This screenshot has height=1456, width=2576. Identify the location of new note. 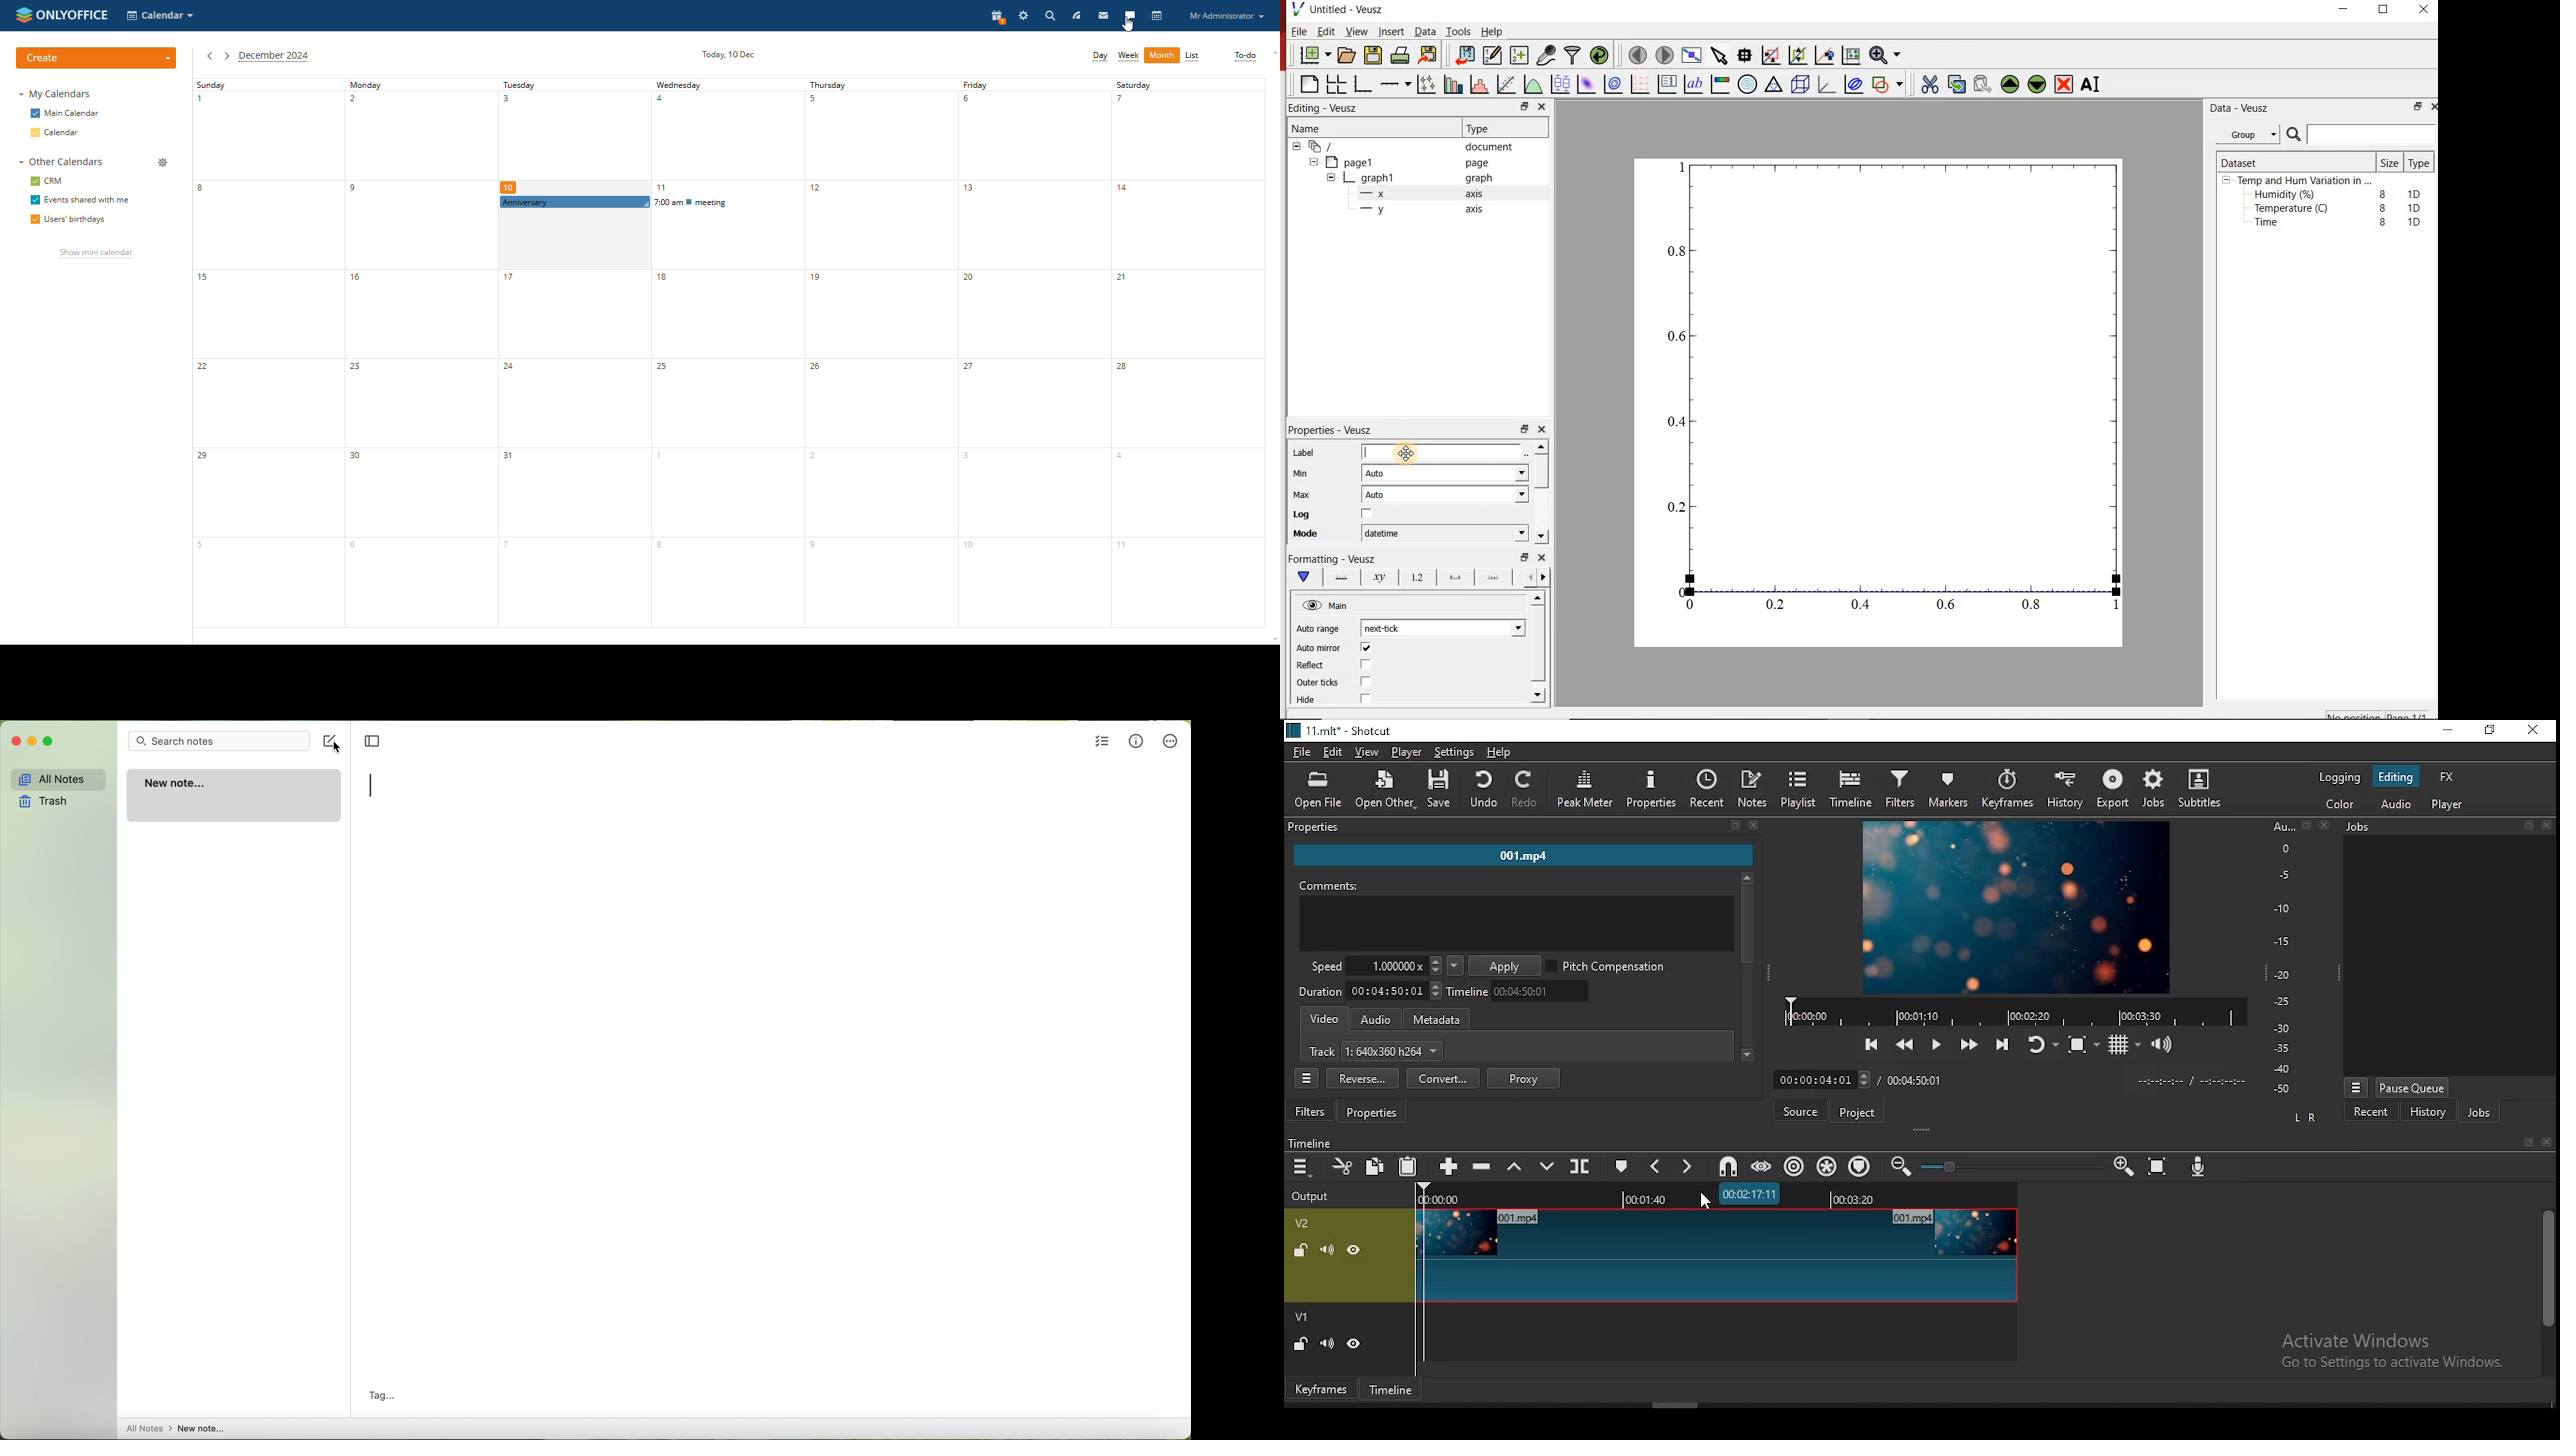
(325, 741).